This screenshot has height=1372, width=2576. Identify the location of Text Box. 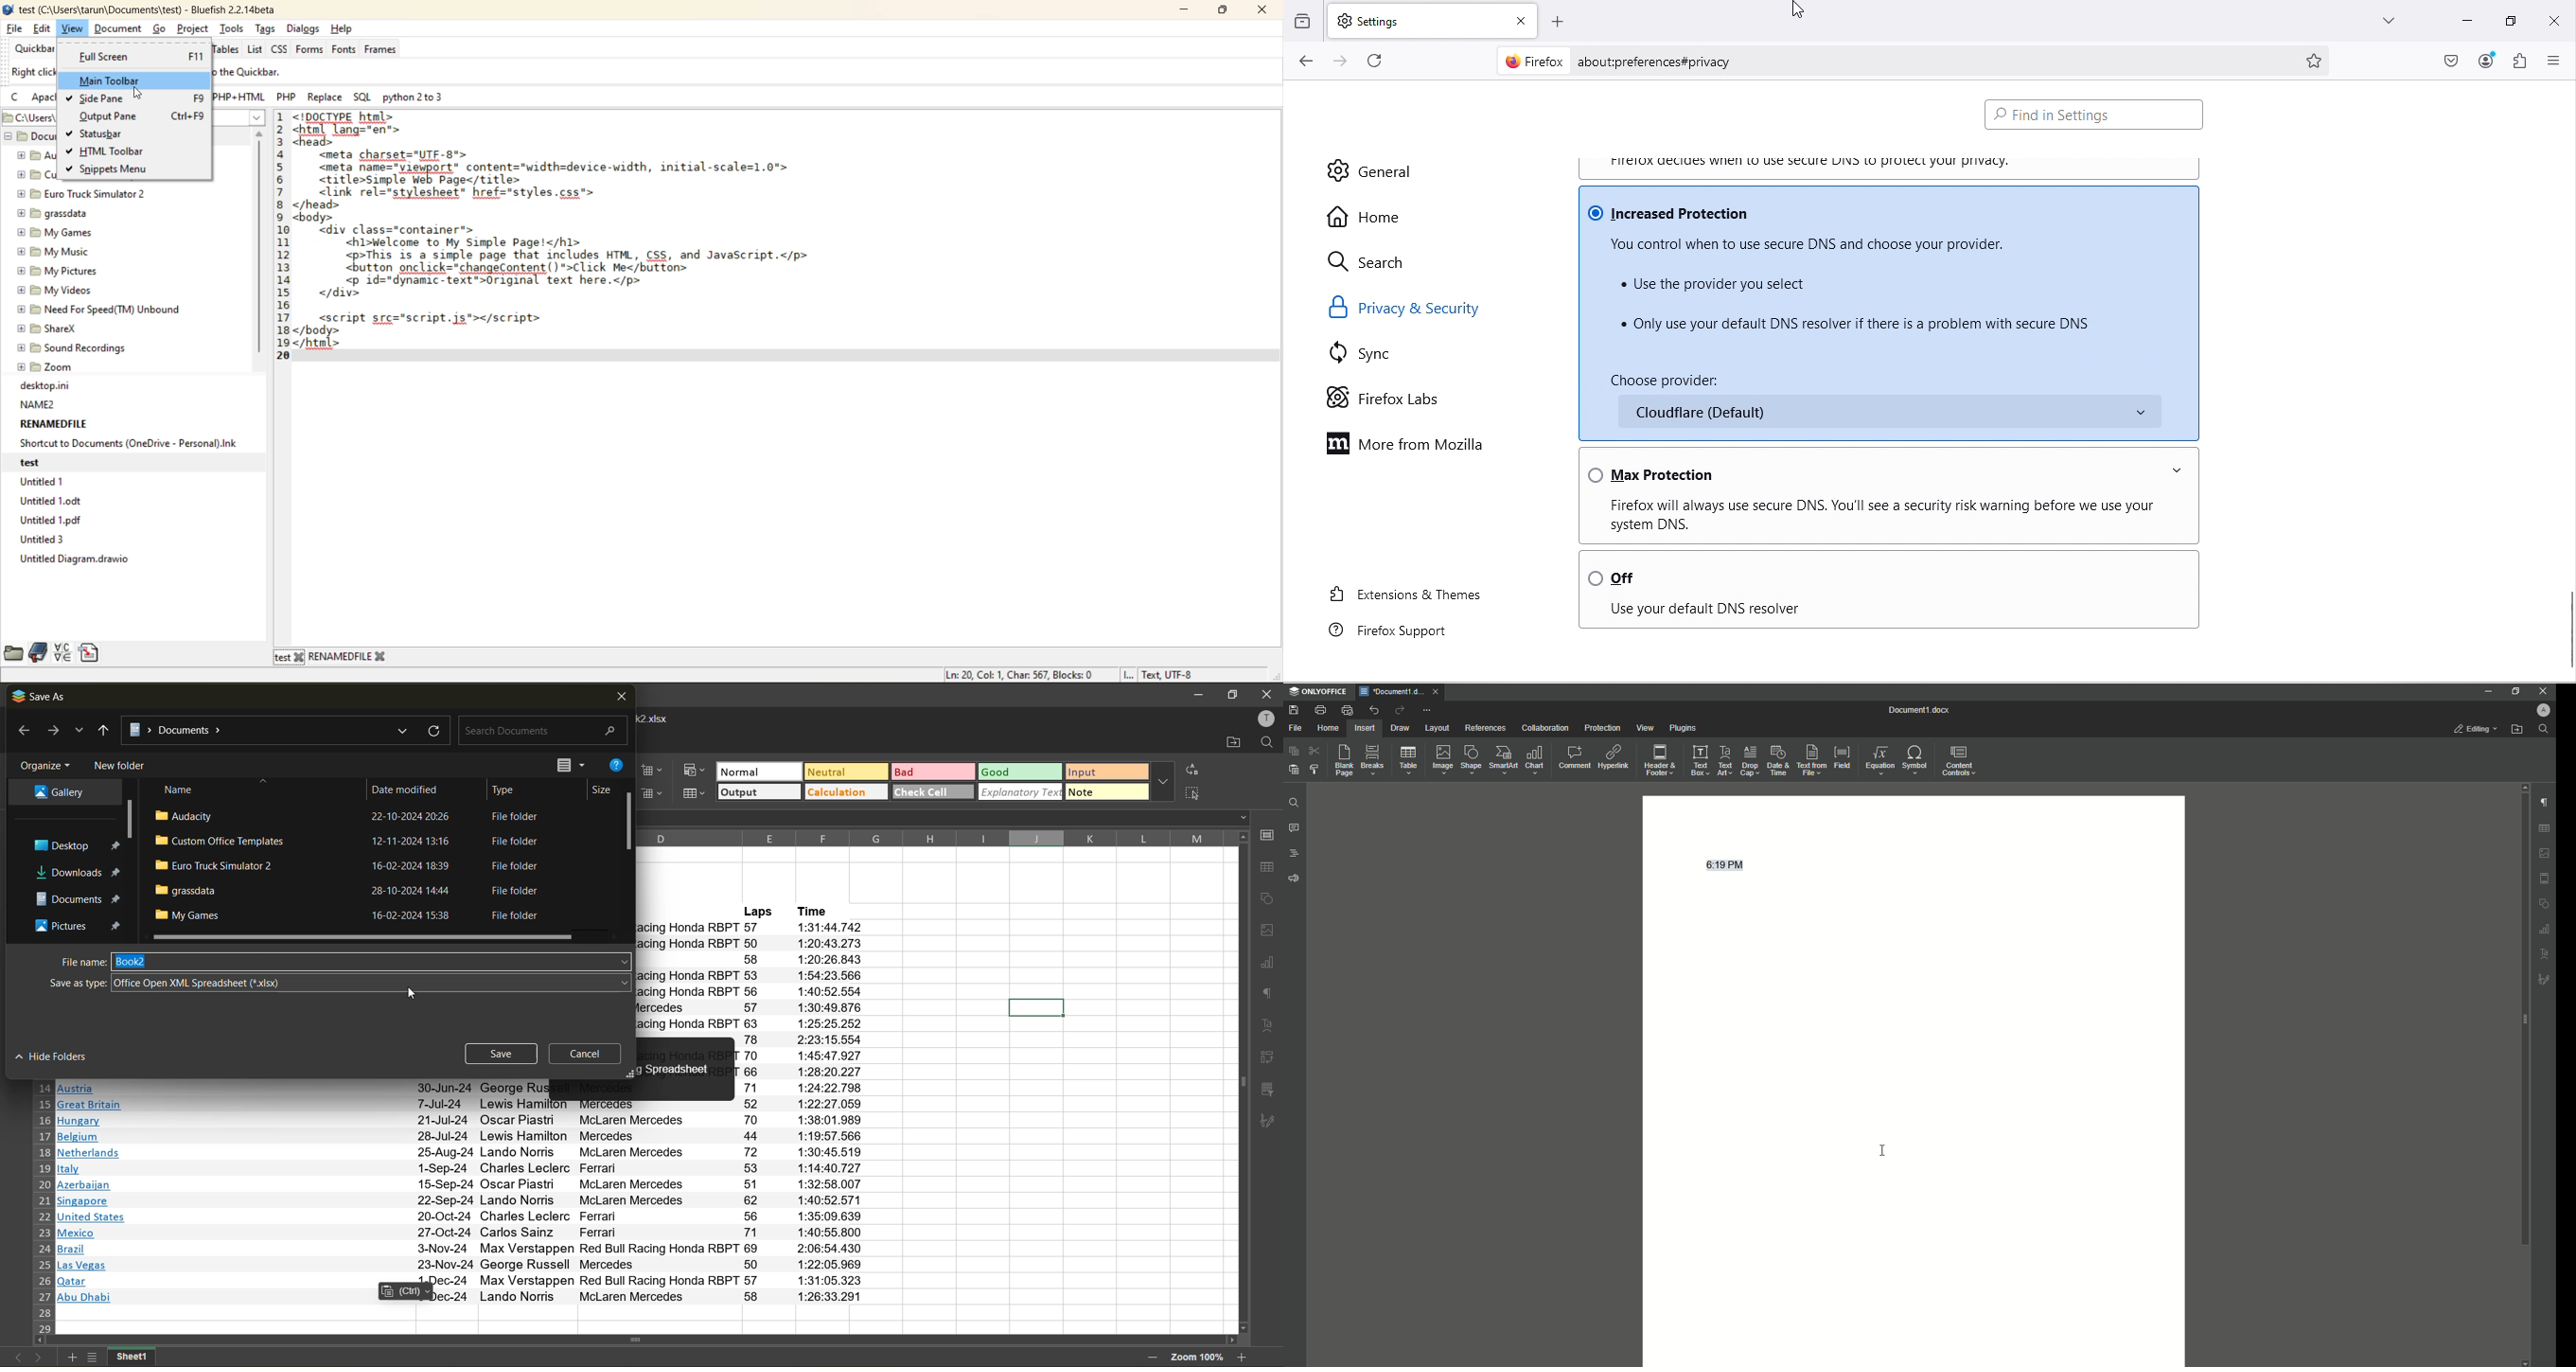
(1699, 759).